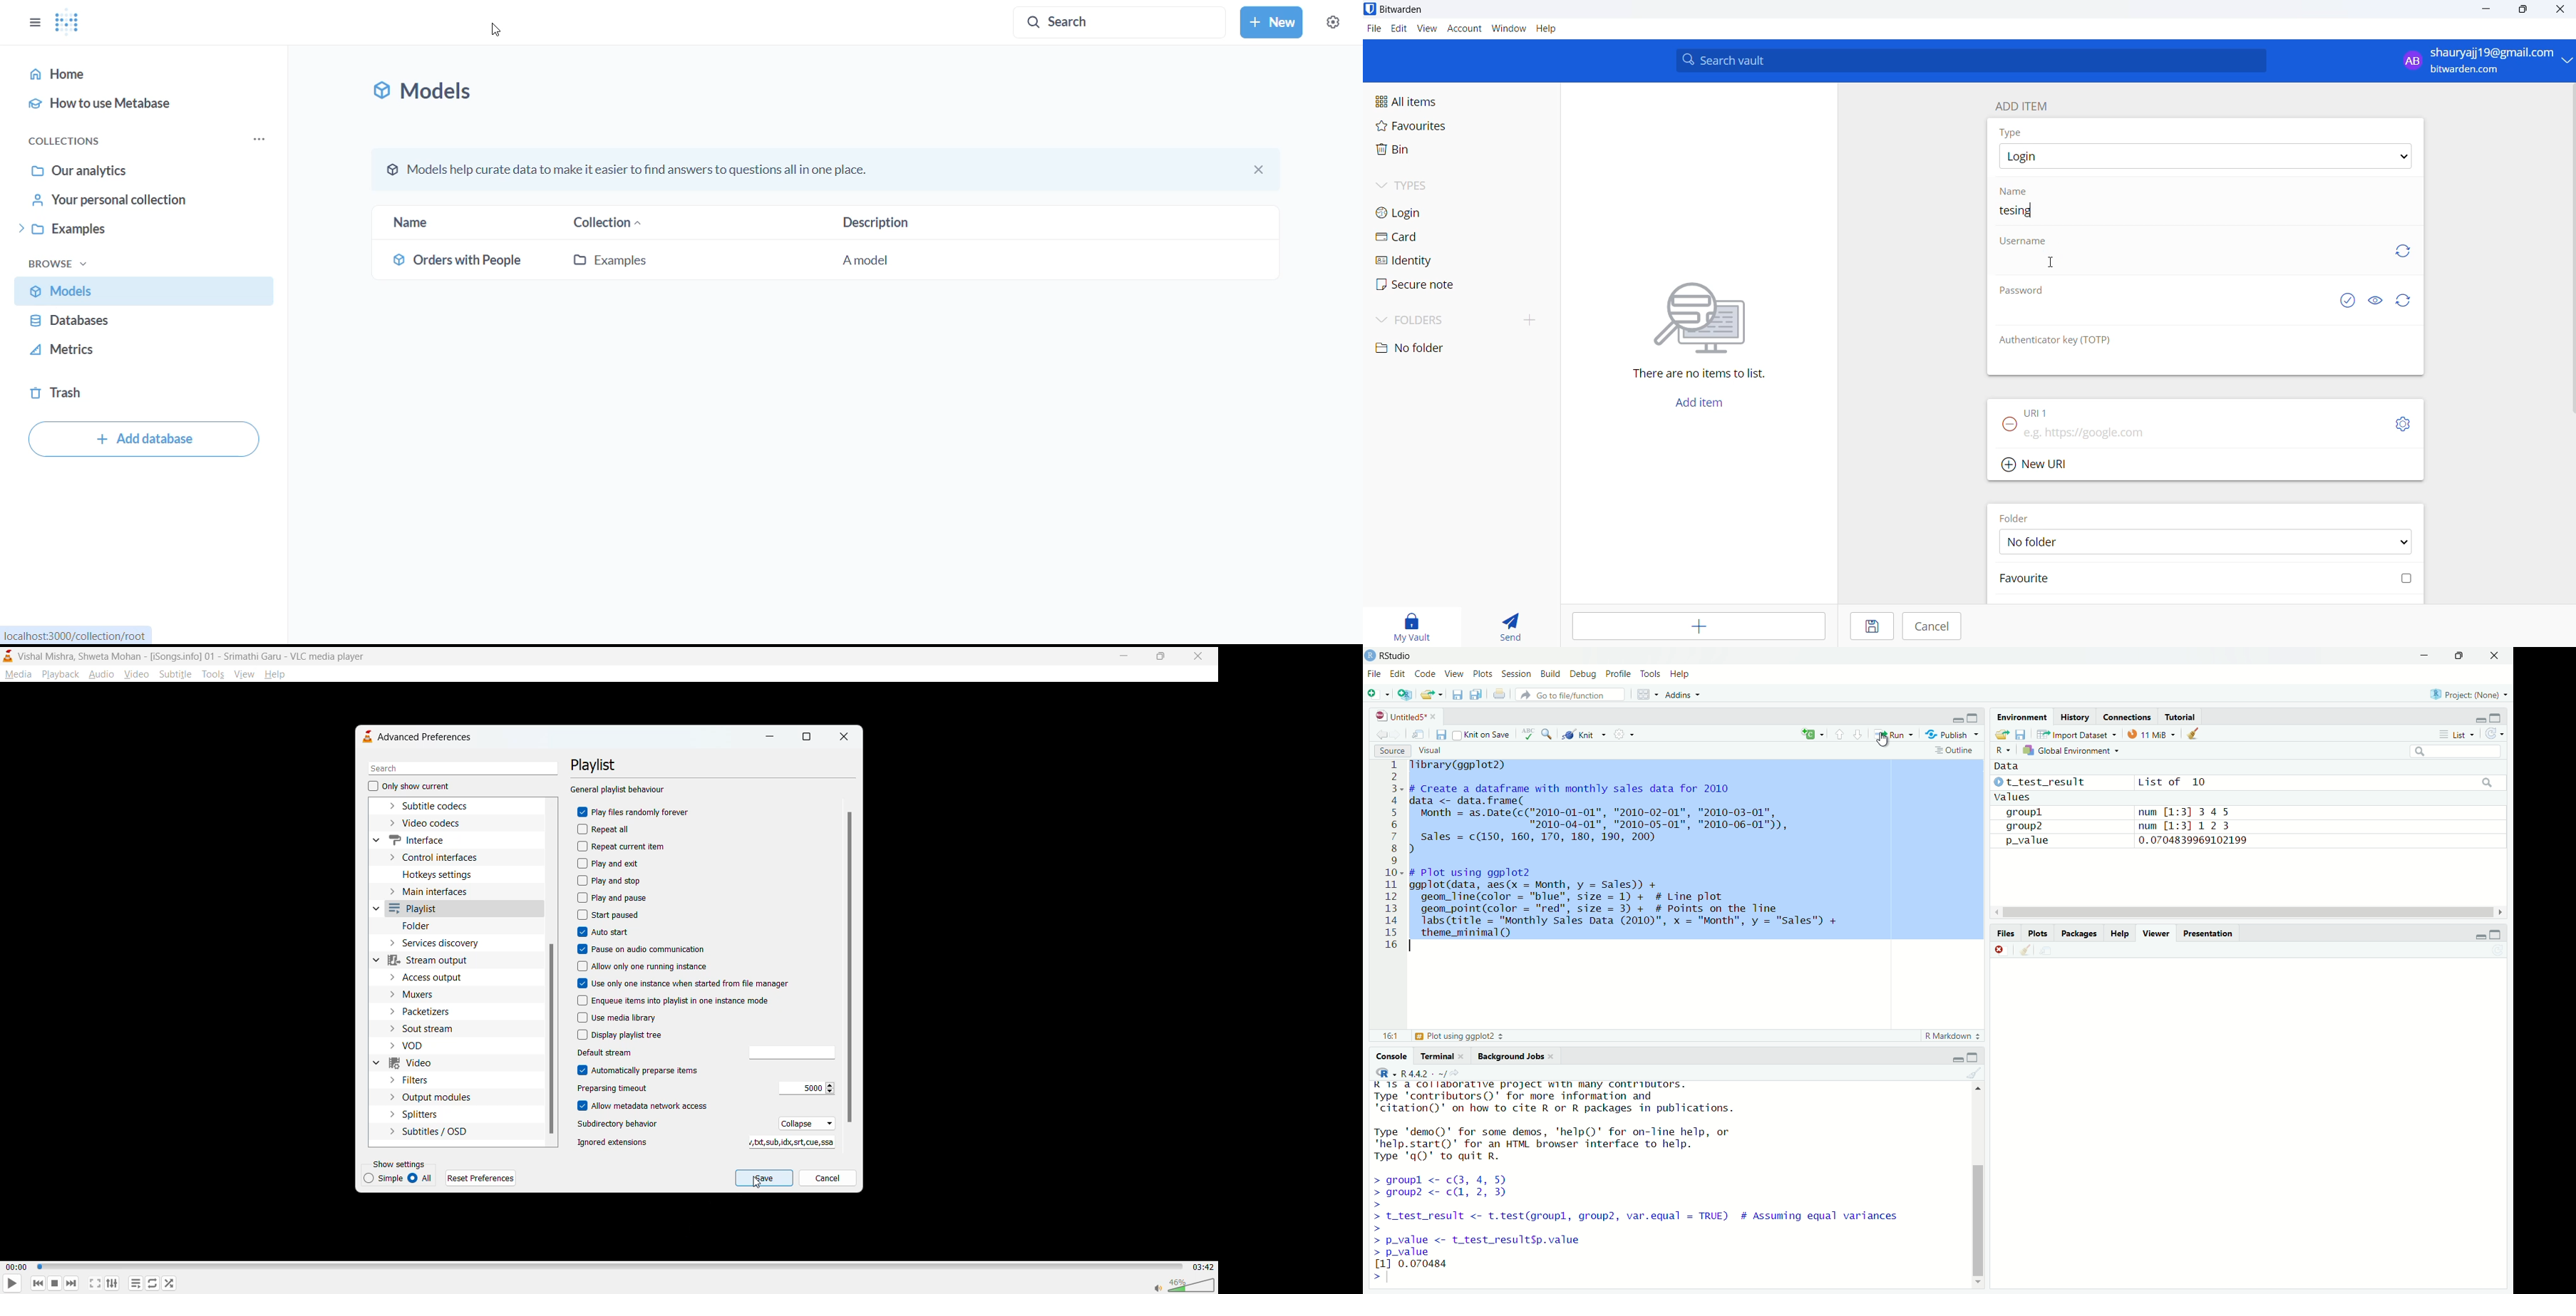 The height and width of the screenshot is (1316, 2576). Describe the element at coordinates (2204, 580) in the screenshot. I see `Mark folder favorite checkbox` at that location.